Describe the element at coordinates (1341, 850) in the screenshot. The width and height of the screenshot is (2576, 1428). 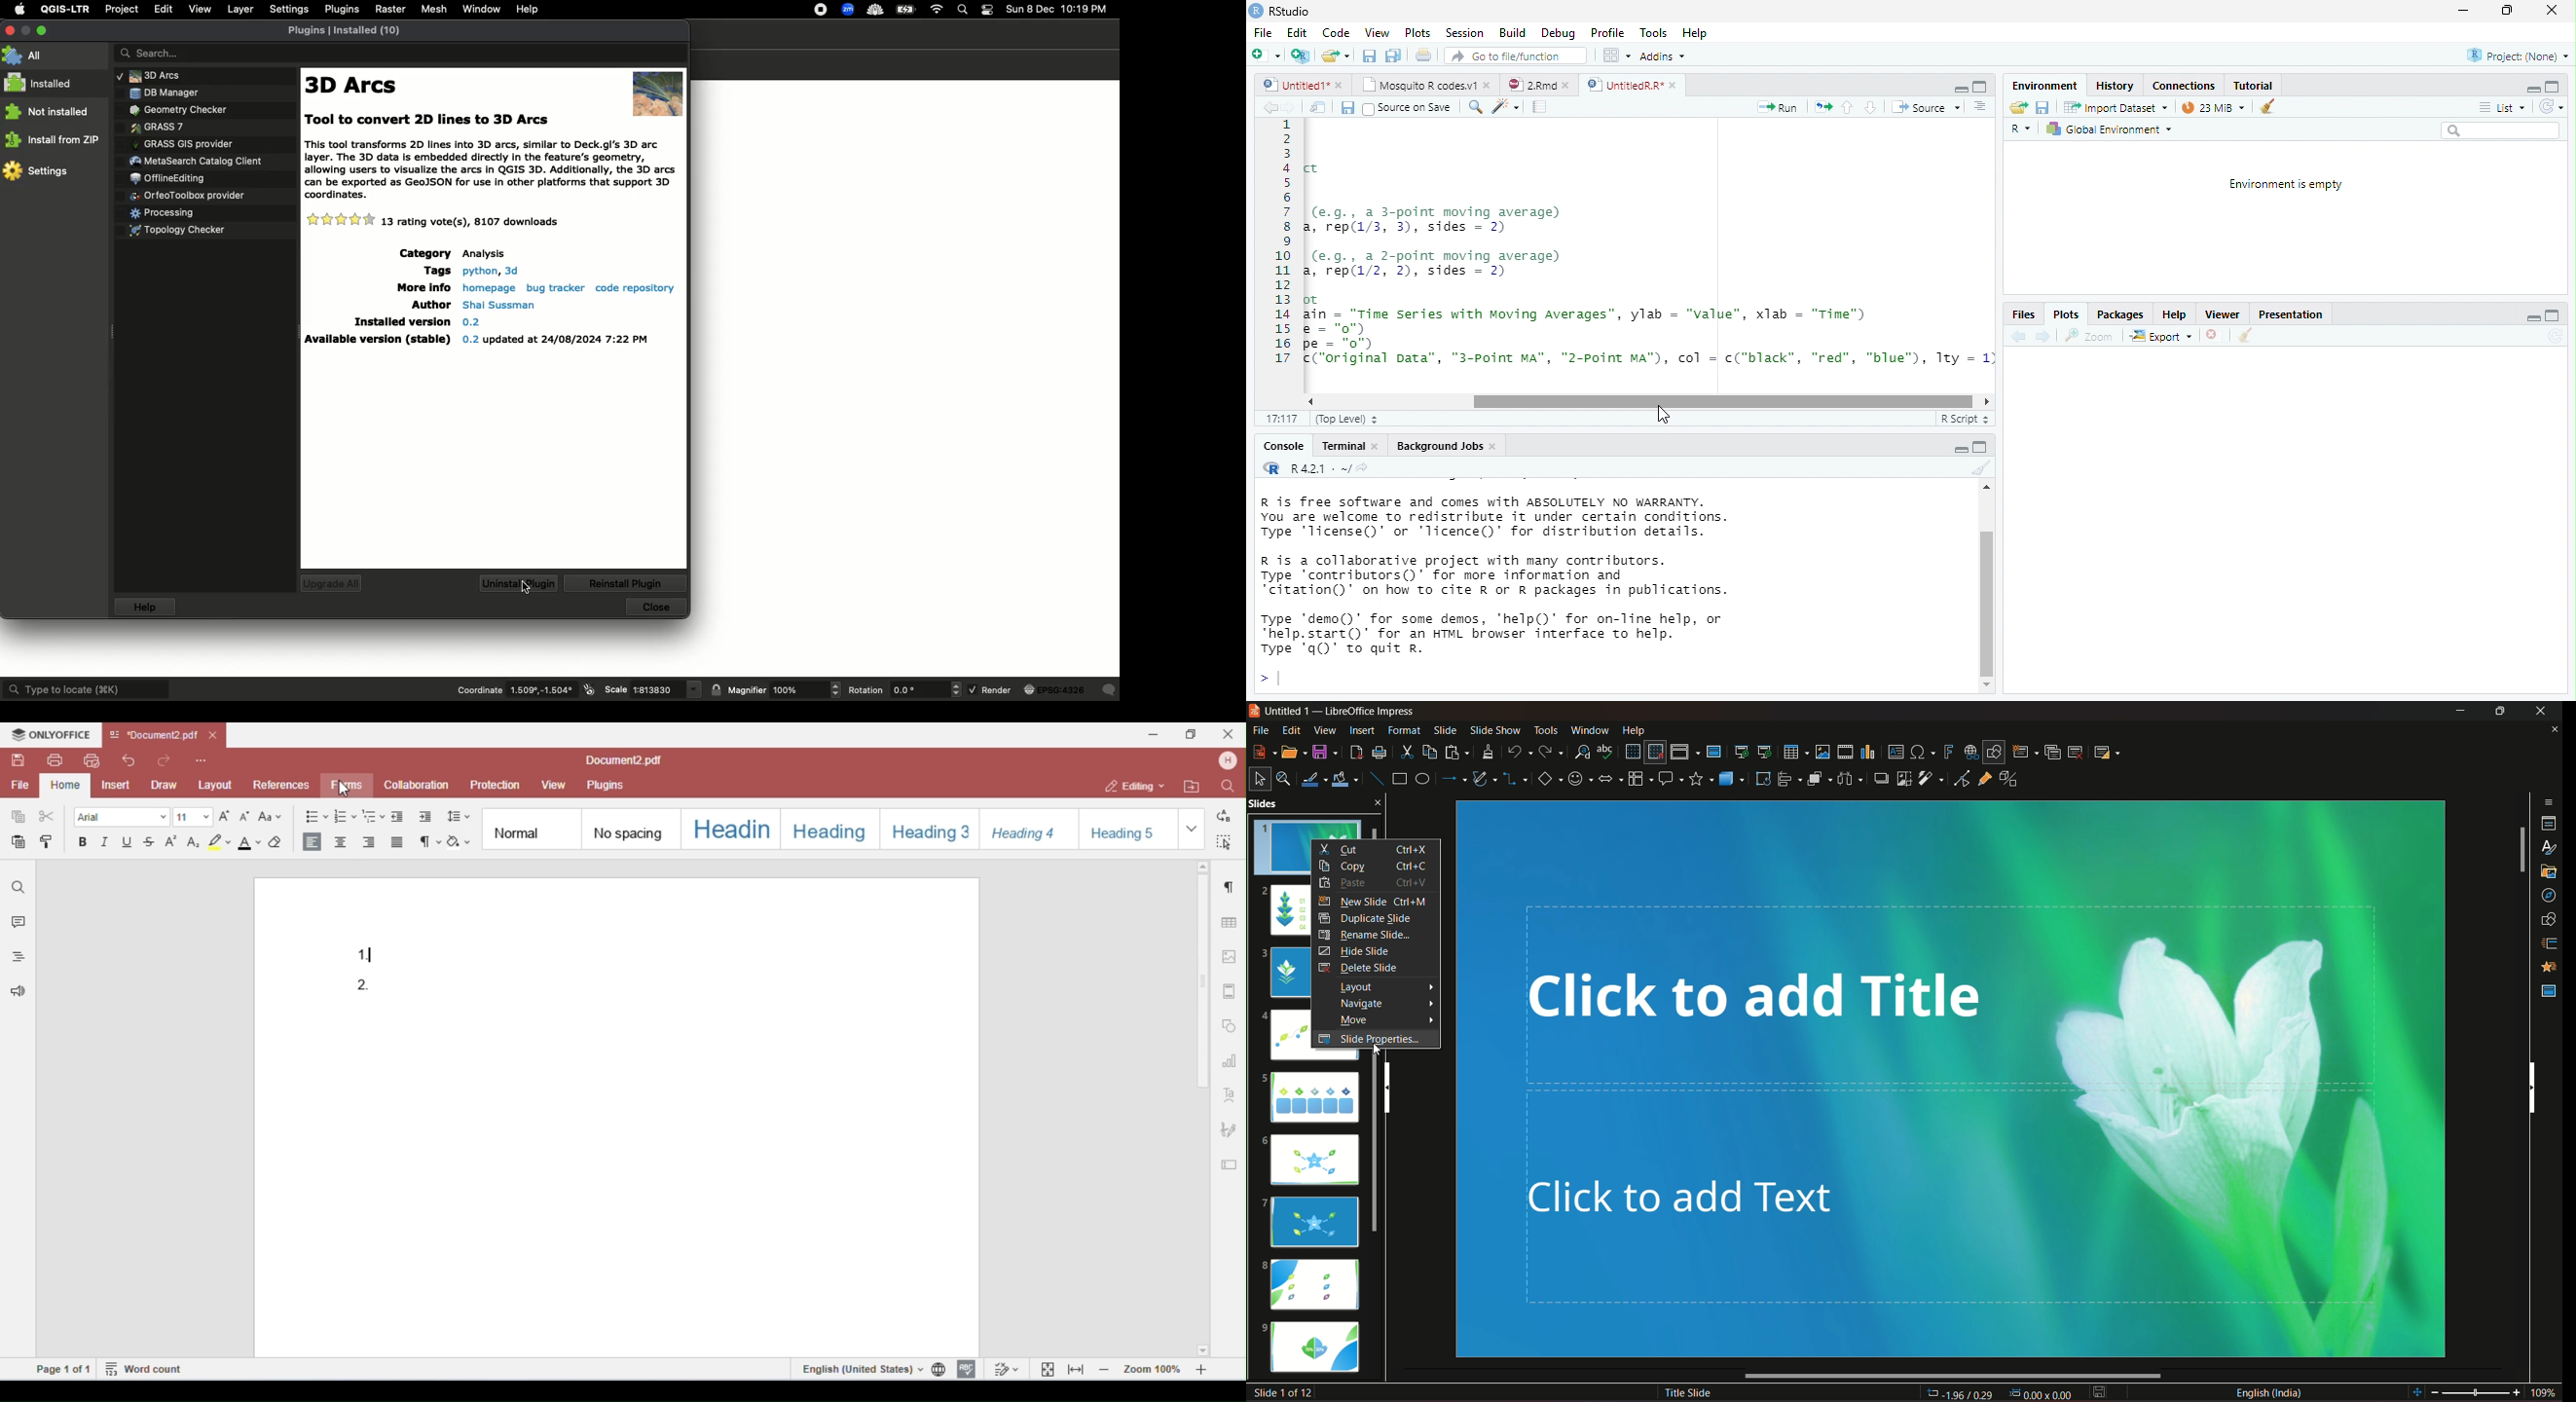
I see `cut` at that location.